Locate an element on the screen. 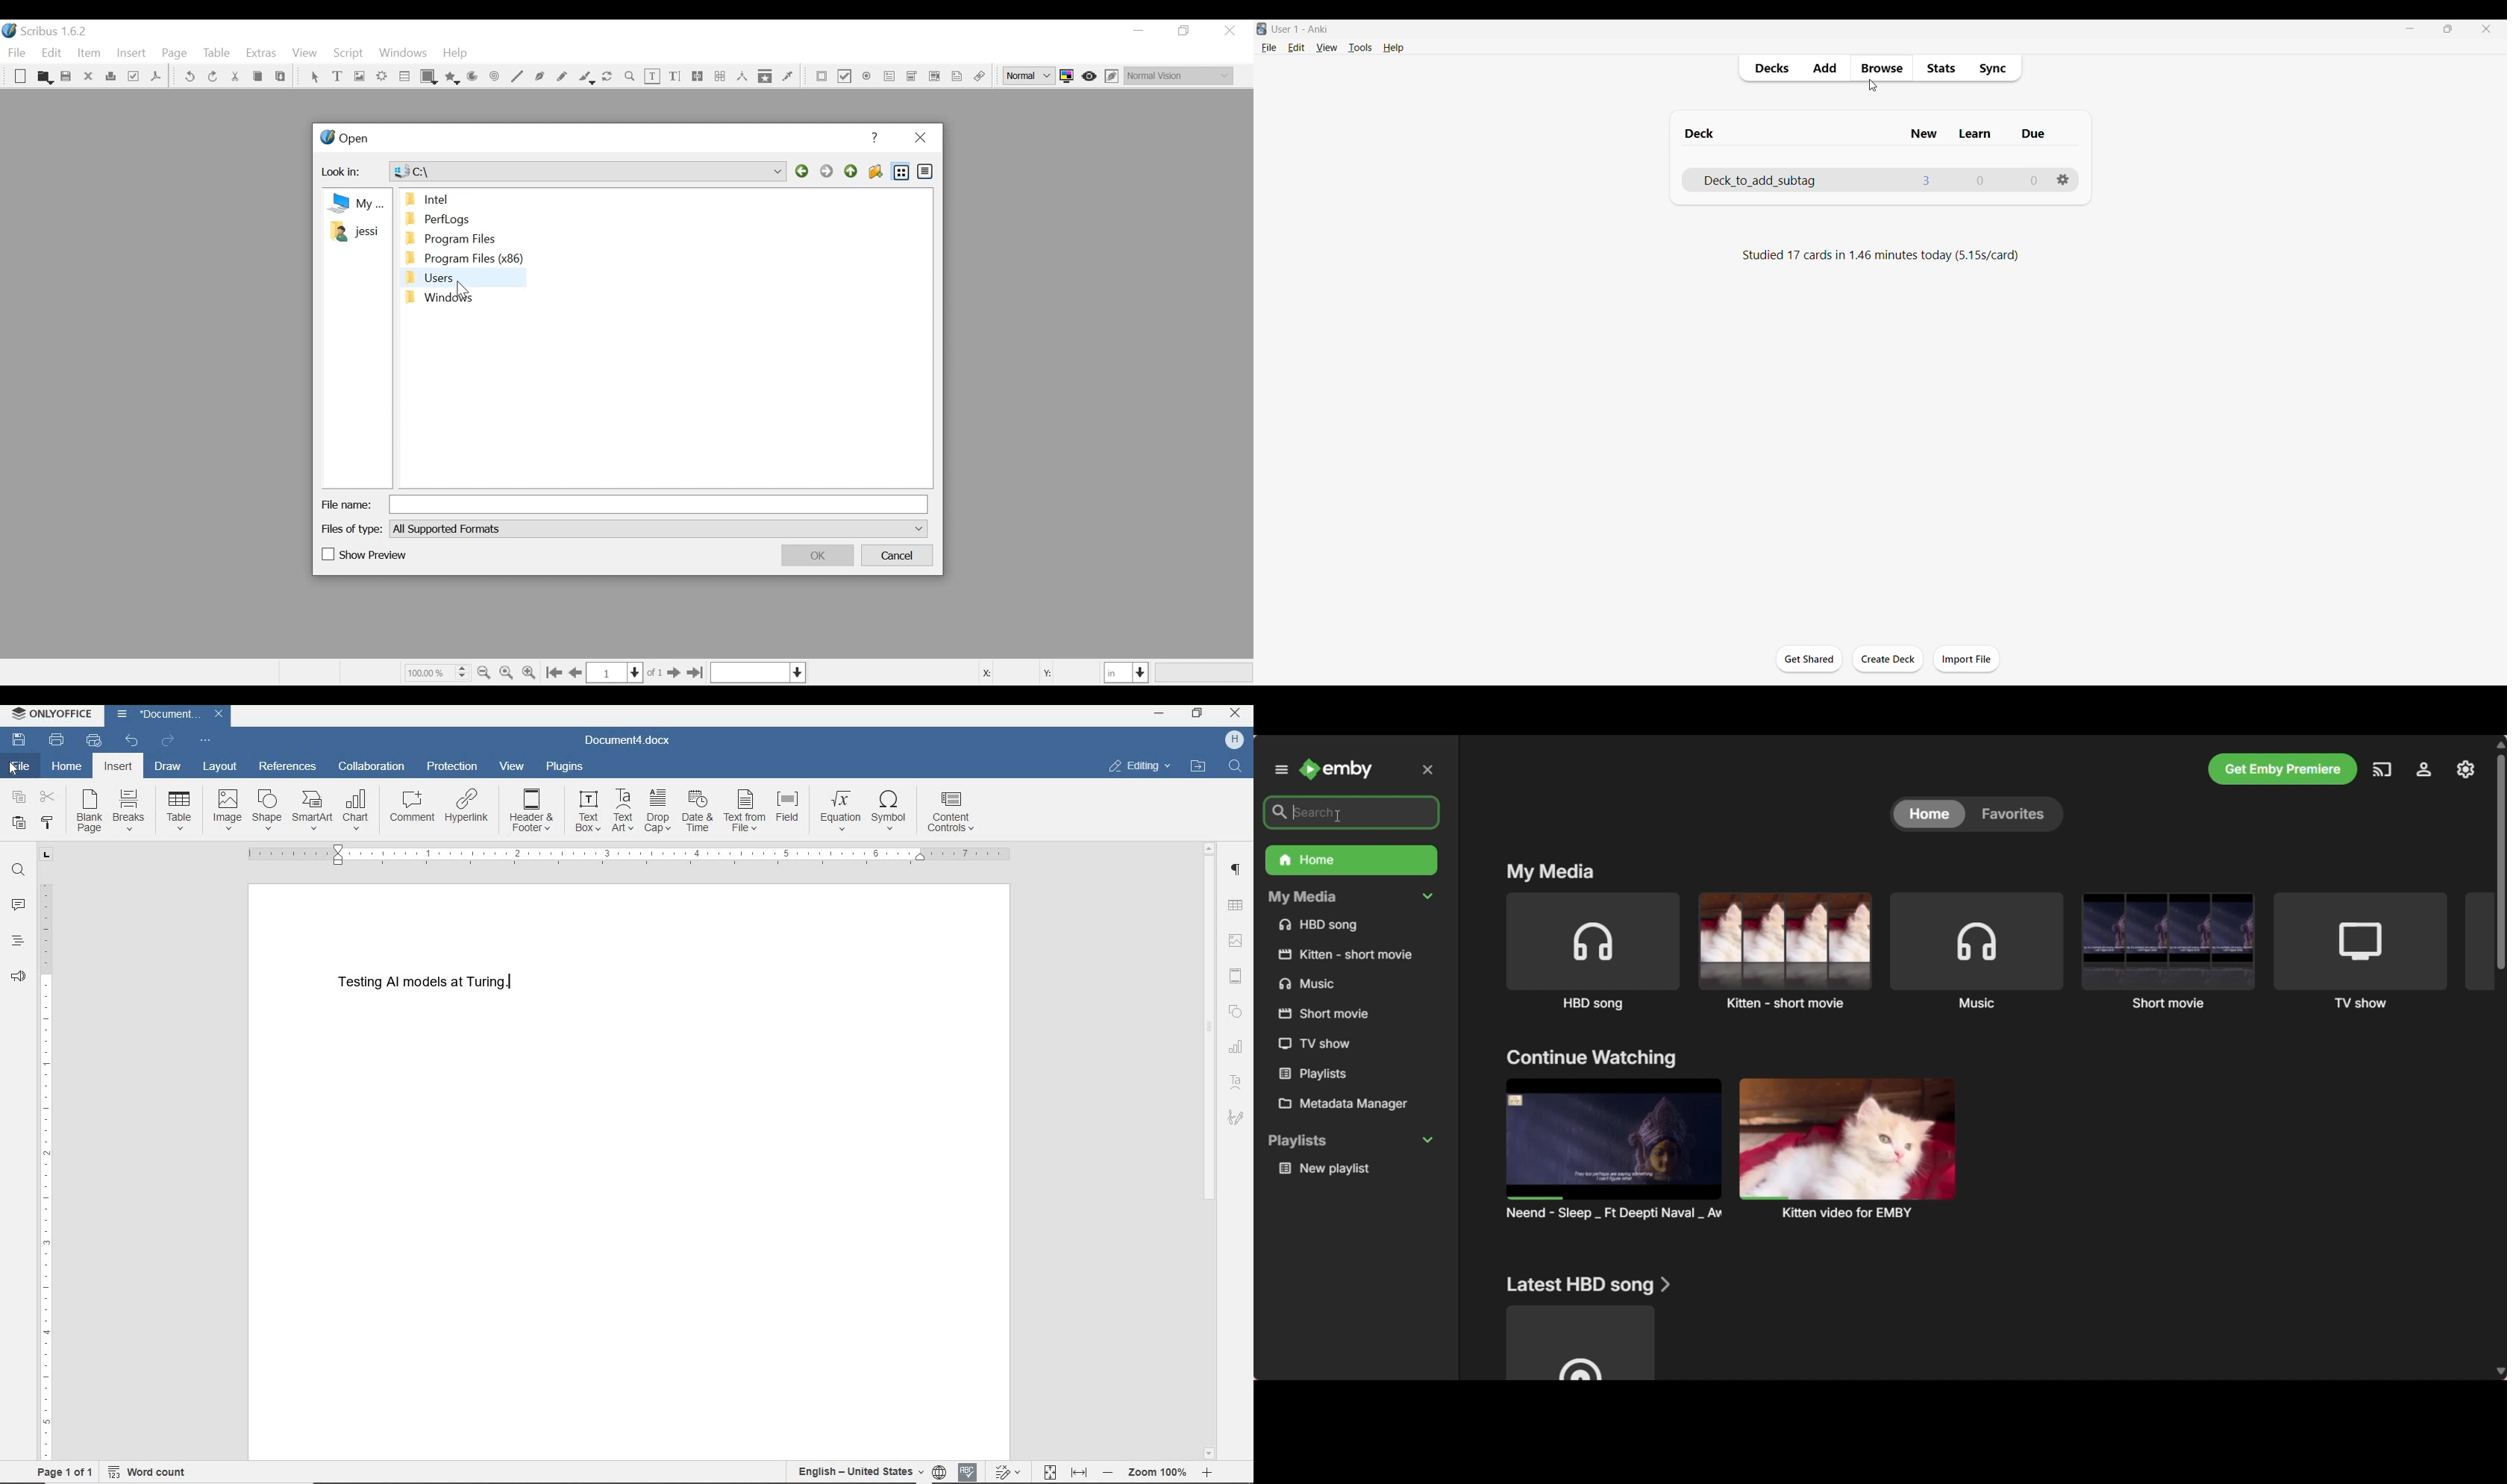 The image size is (2520, 1484). File of type dropdown menu is located at coordinates (657, 528).